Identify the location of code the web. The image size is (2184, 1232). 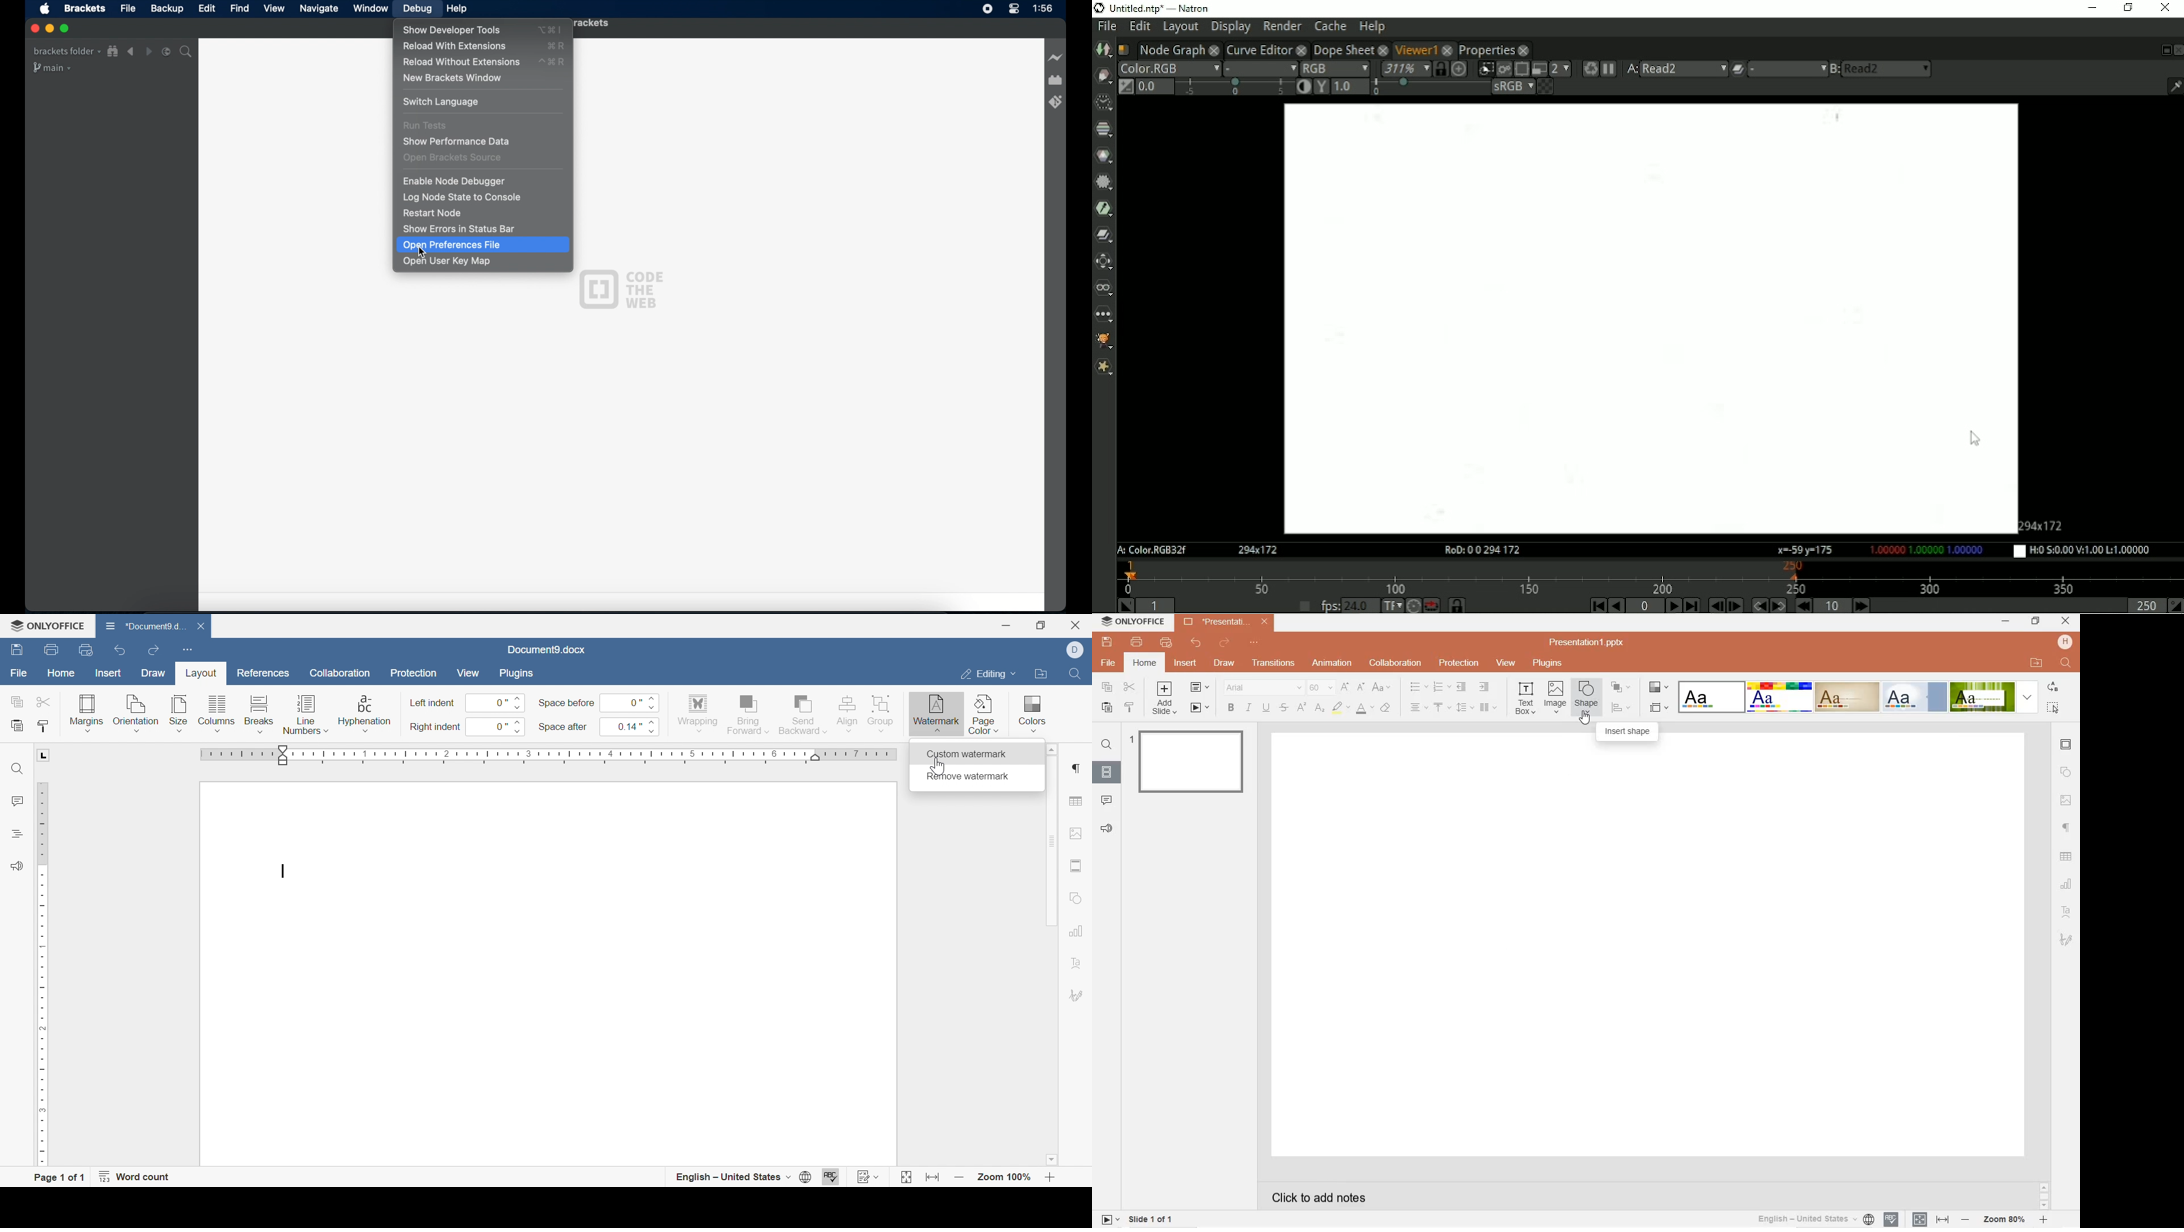
(645, 289).